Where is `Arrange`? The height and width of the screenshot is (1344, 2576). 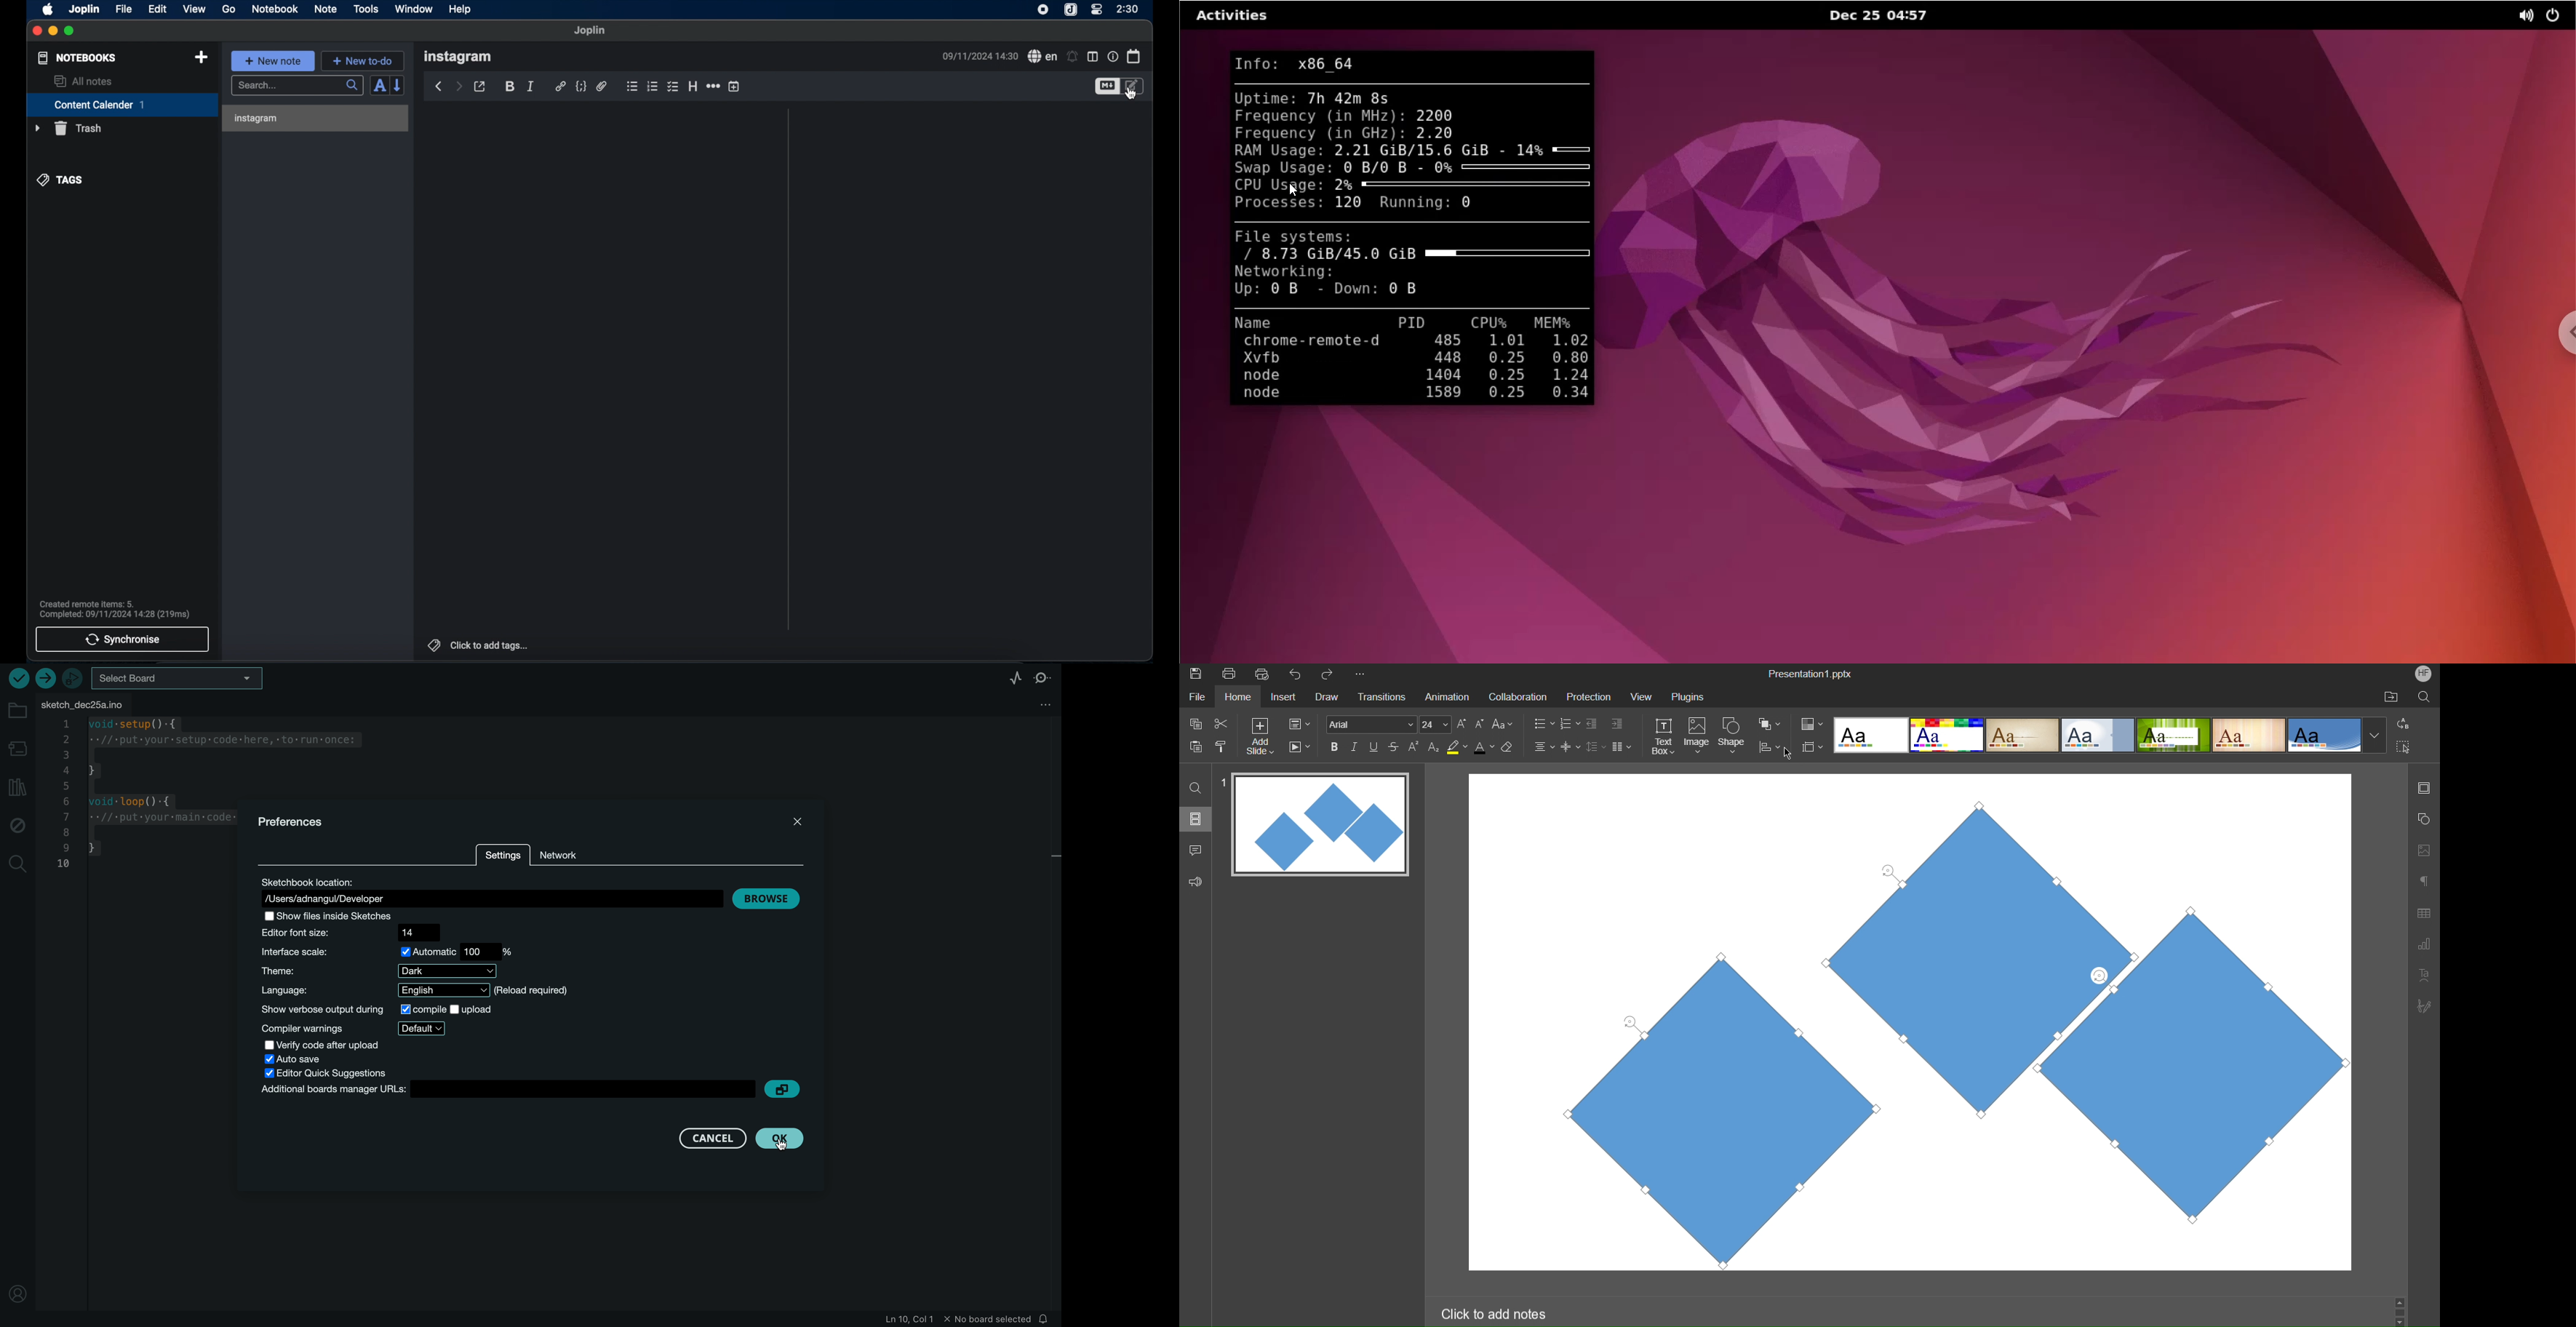
Arrange is located at coordinates (1770, 724).